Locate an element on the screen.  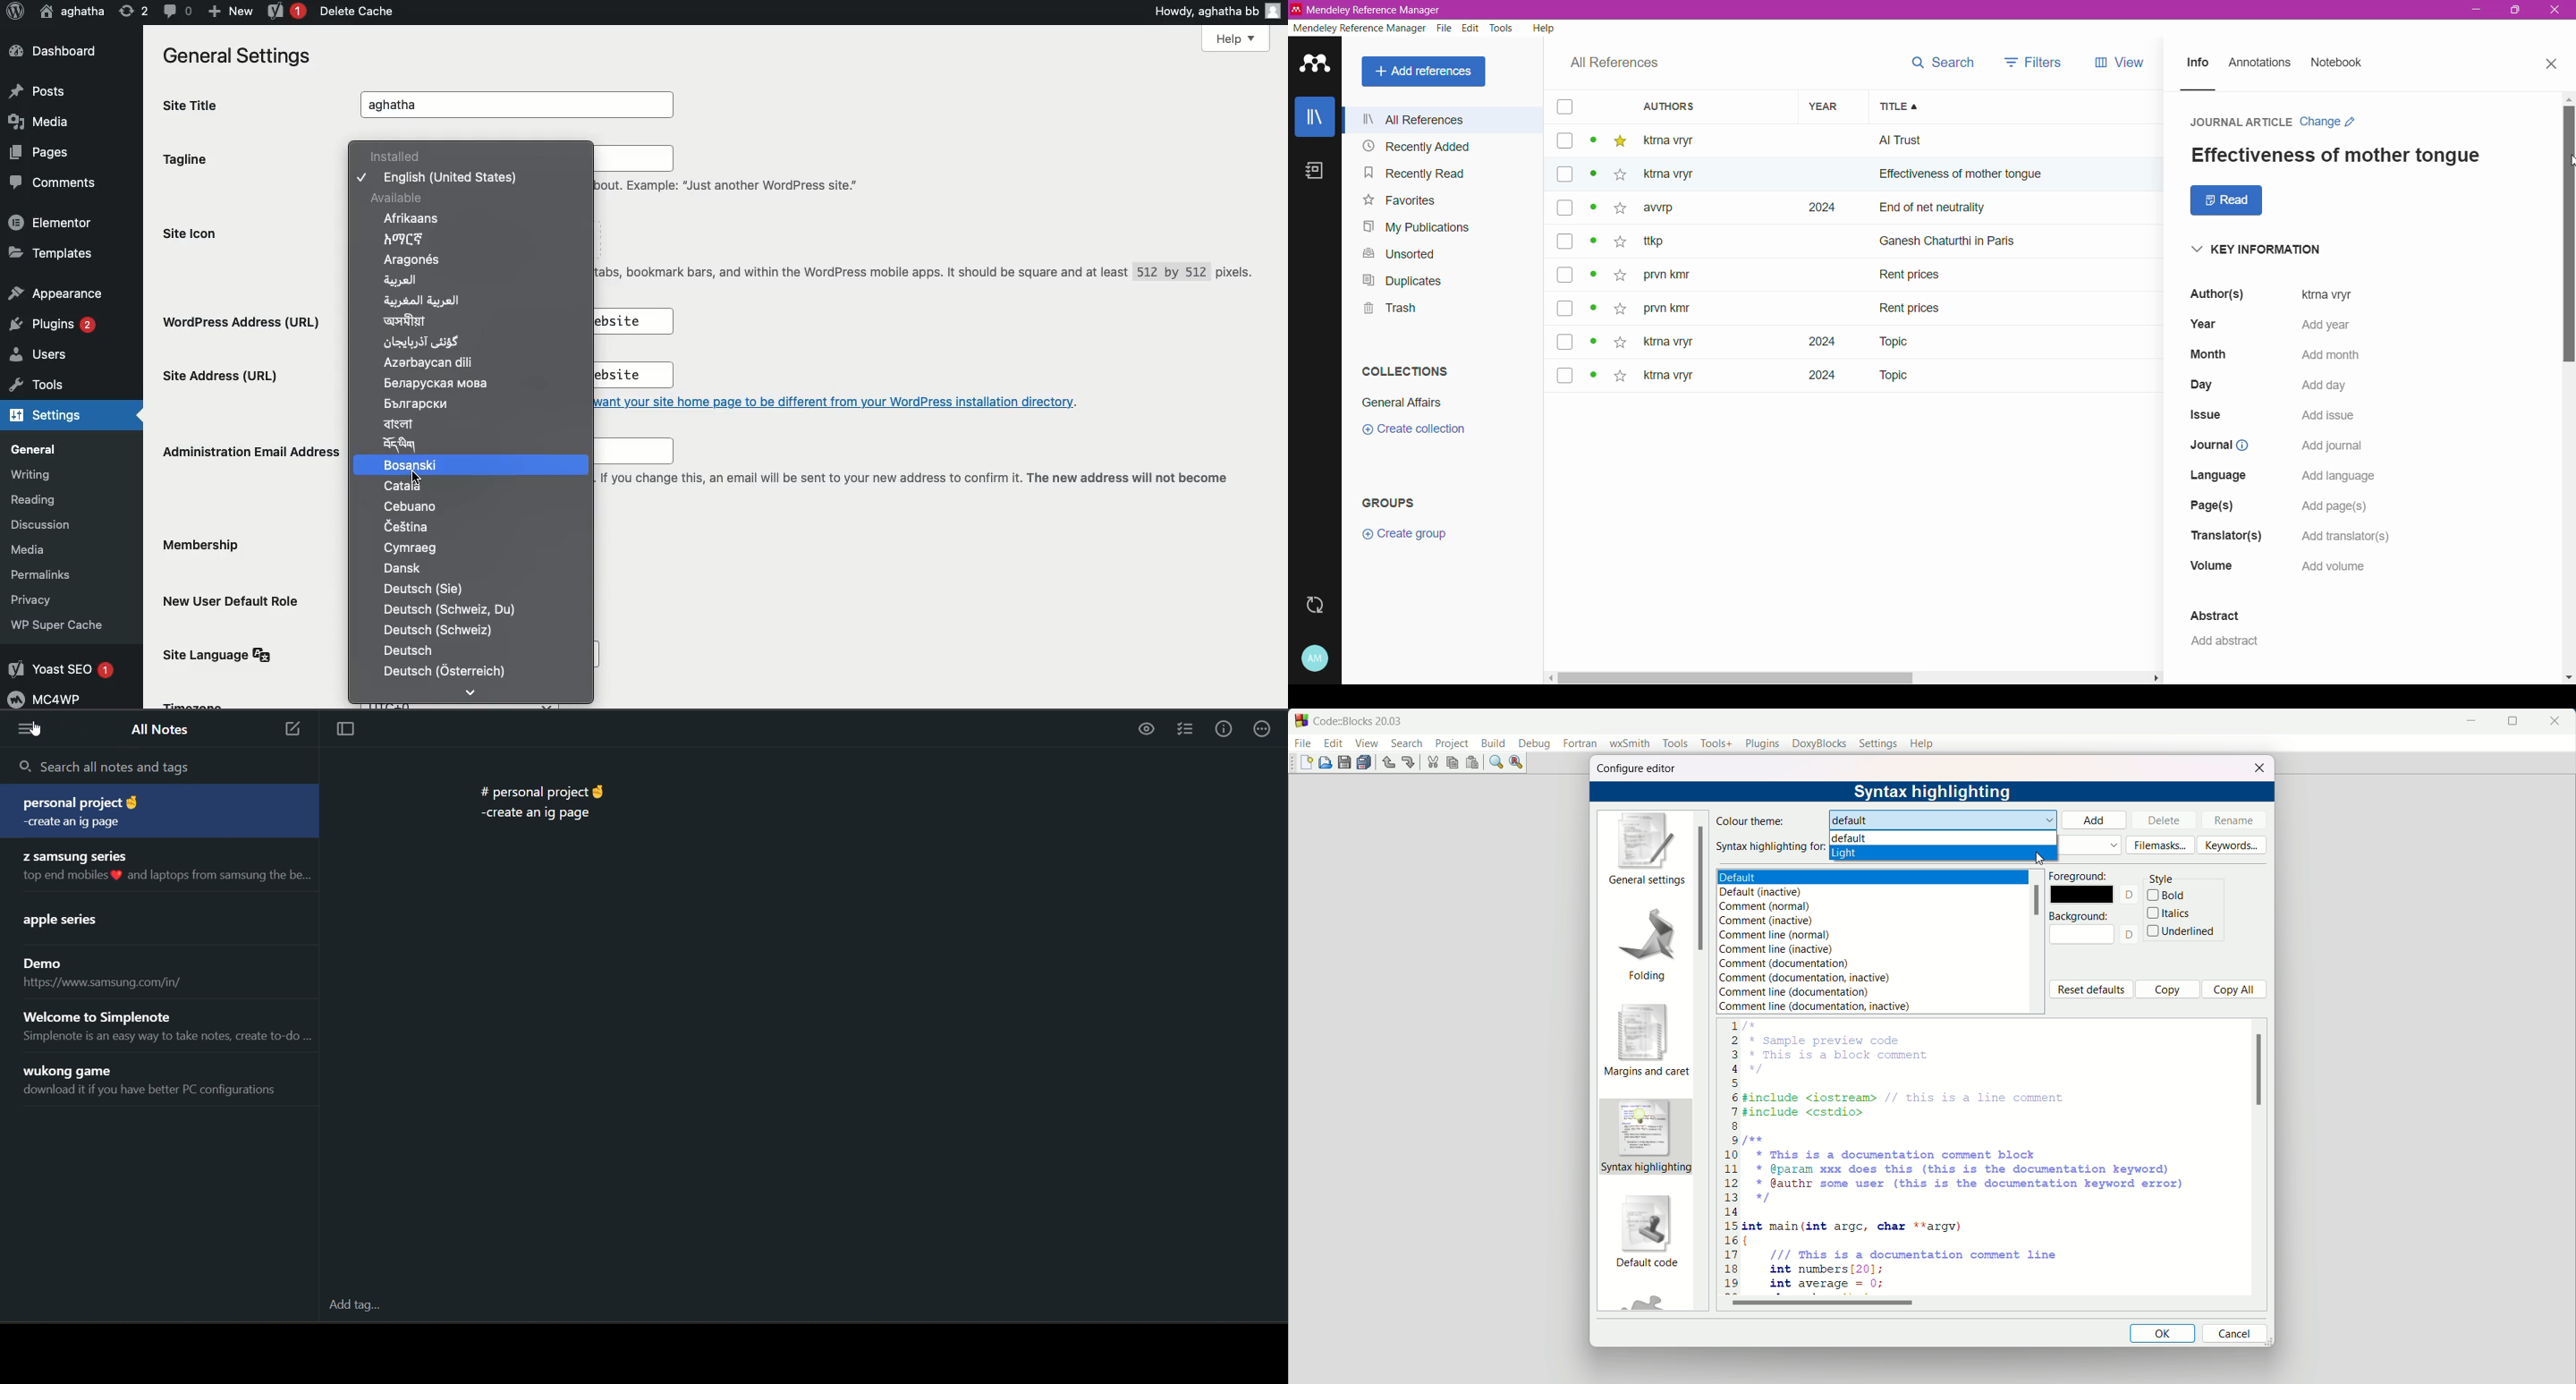
All References is located at coordinates (1444, 119).